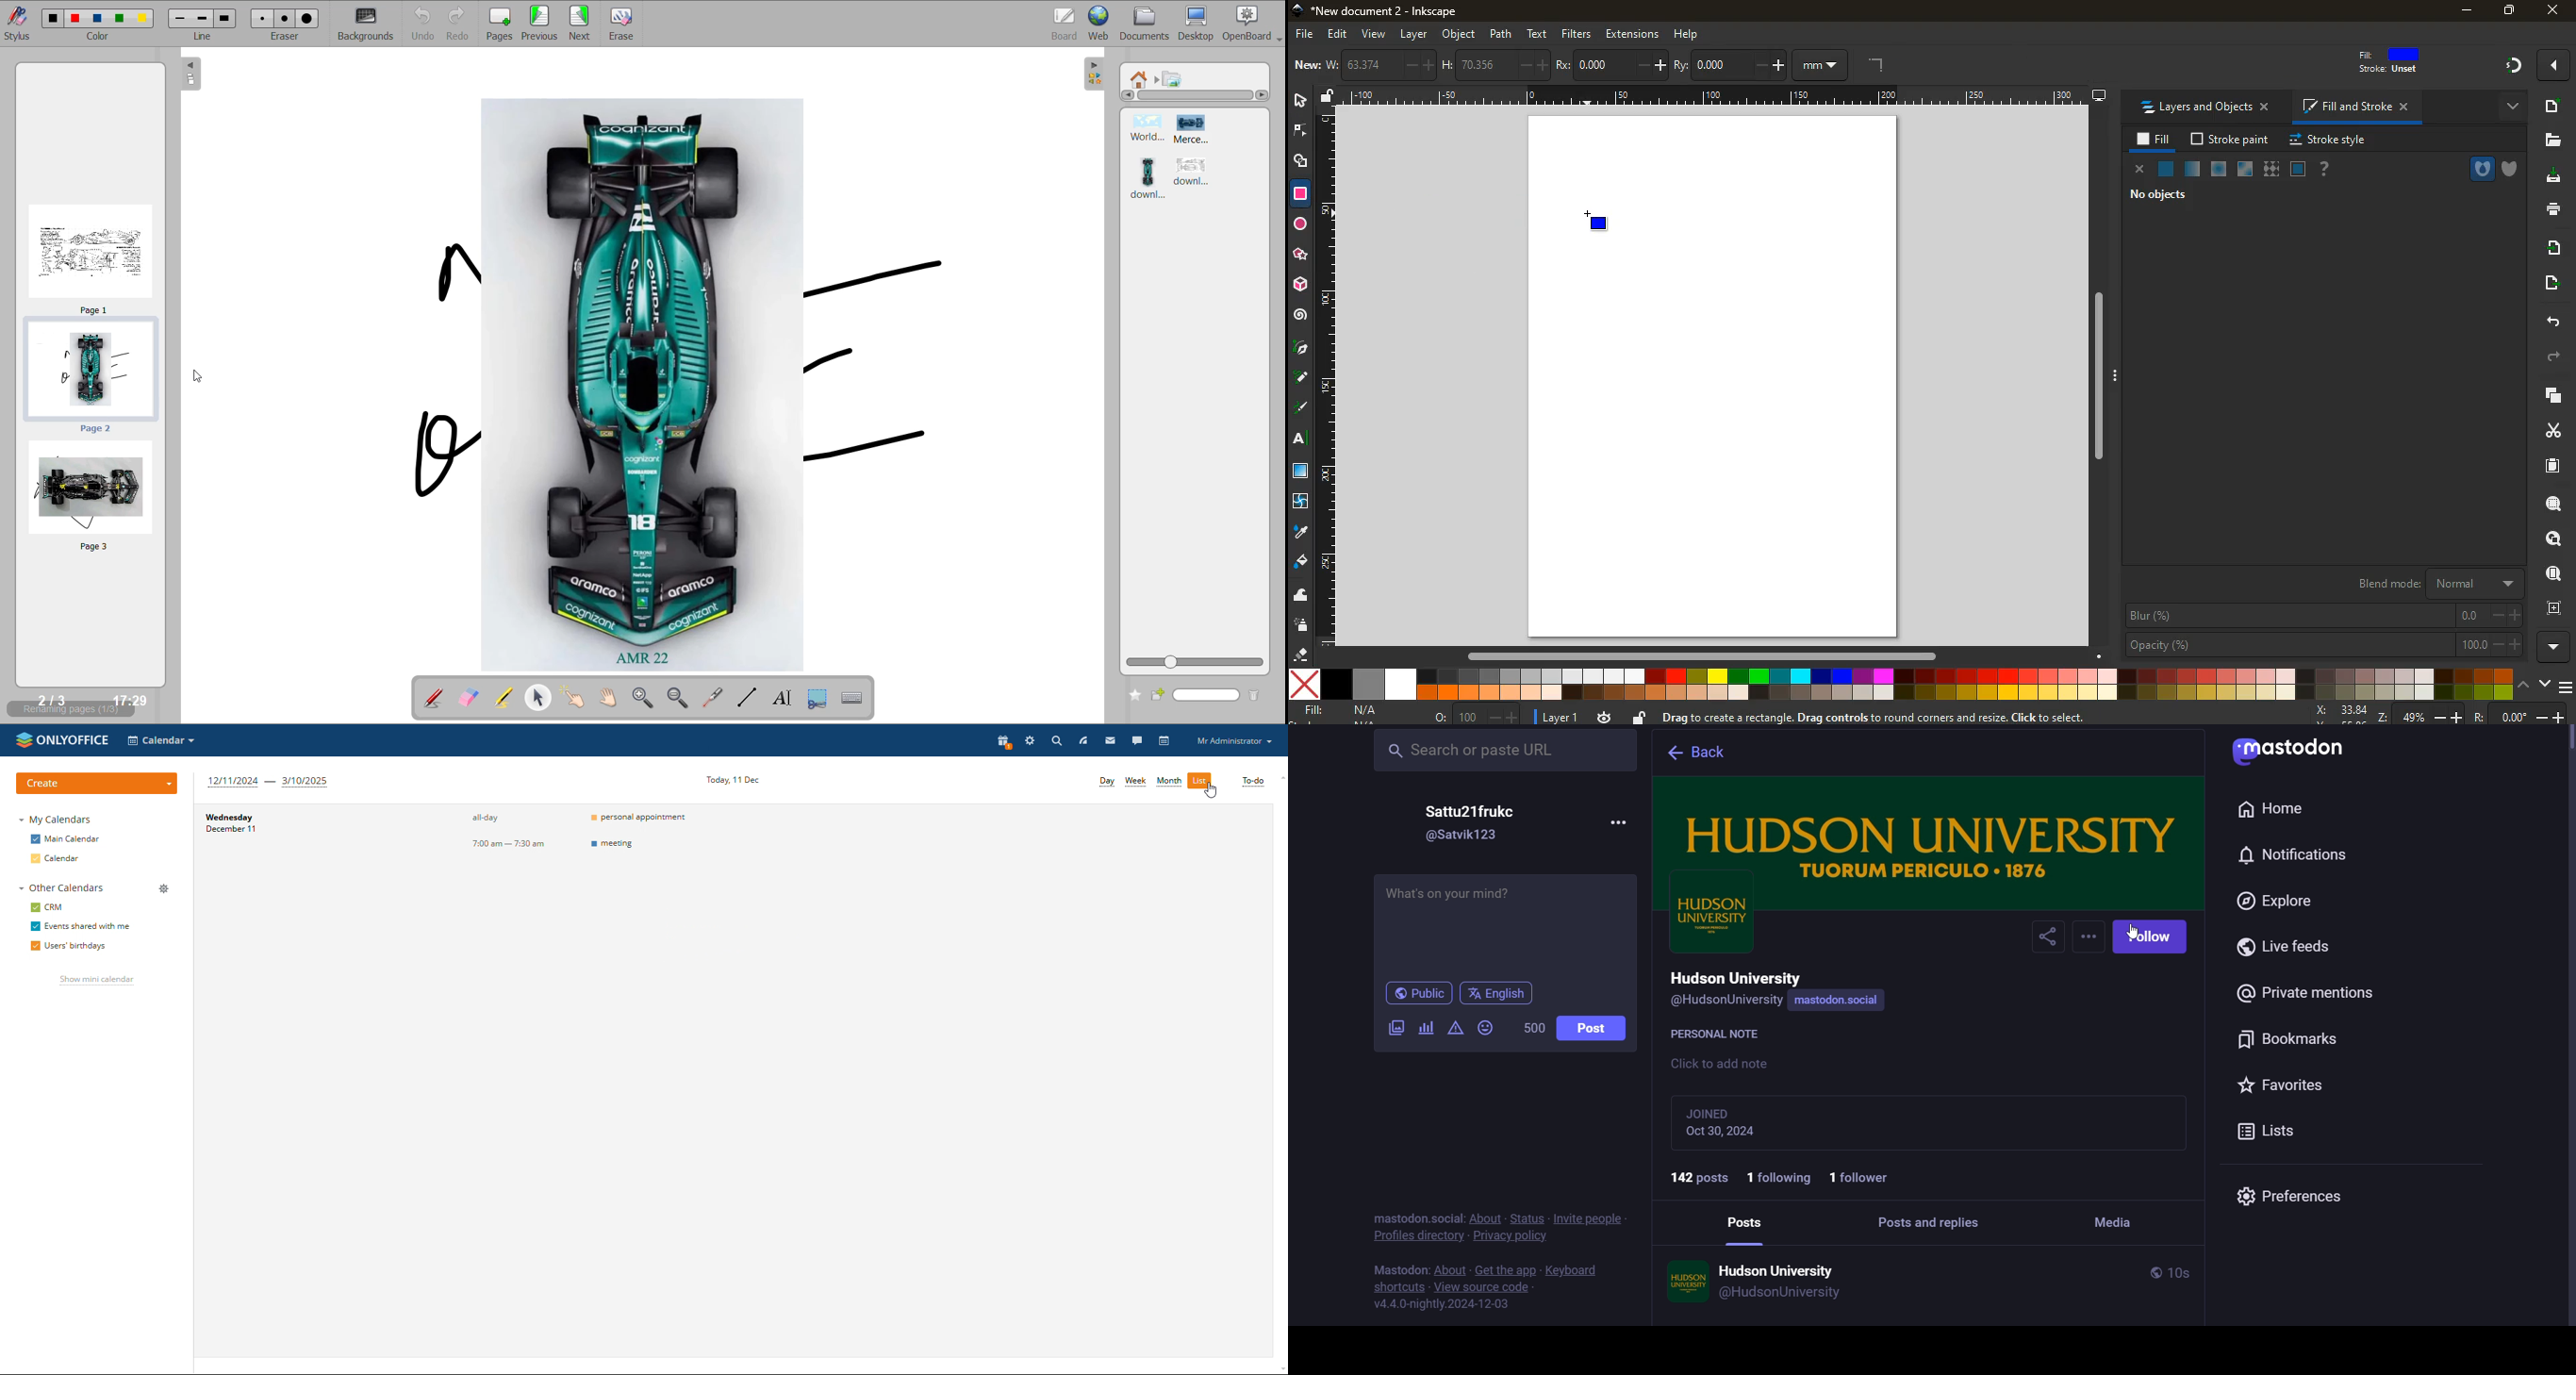 Image resolution: width=2576 pixels, height=1400 pixels. What do you see at coordinates (1056, 741) in the screenshot?
I see `search` at bounding box center [1056, 741].